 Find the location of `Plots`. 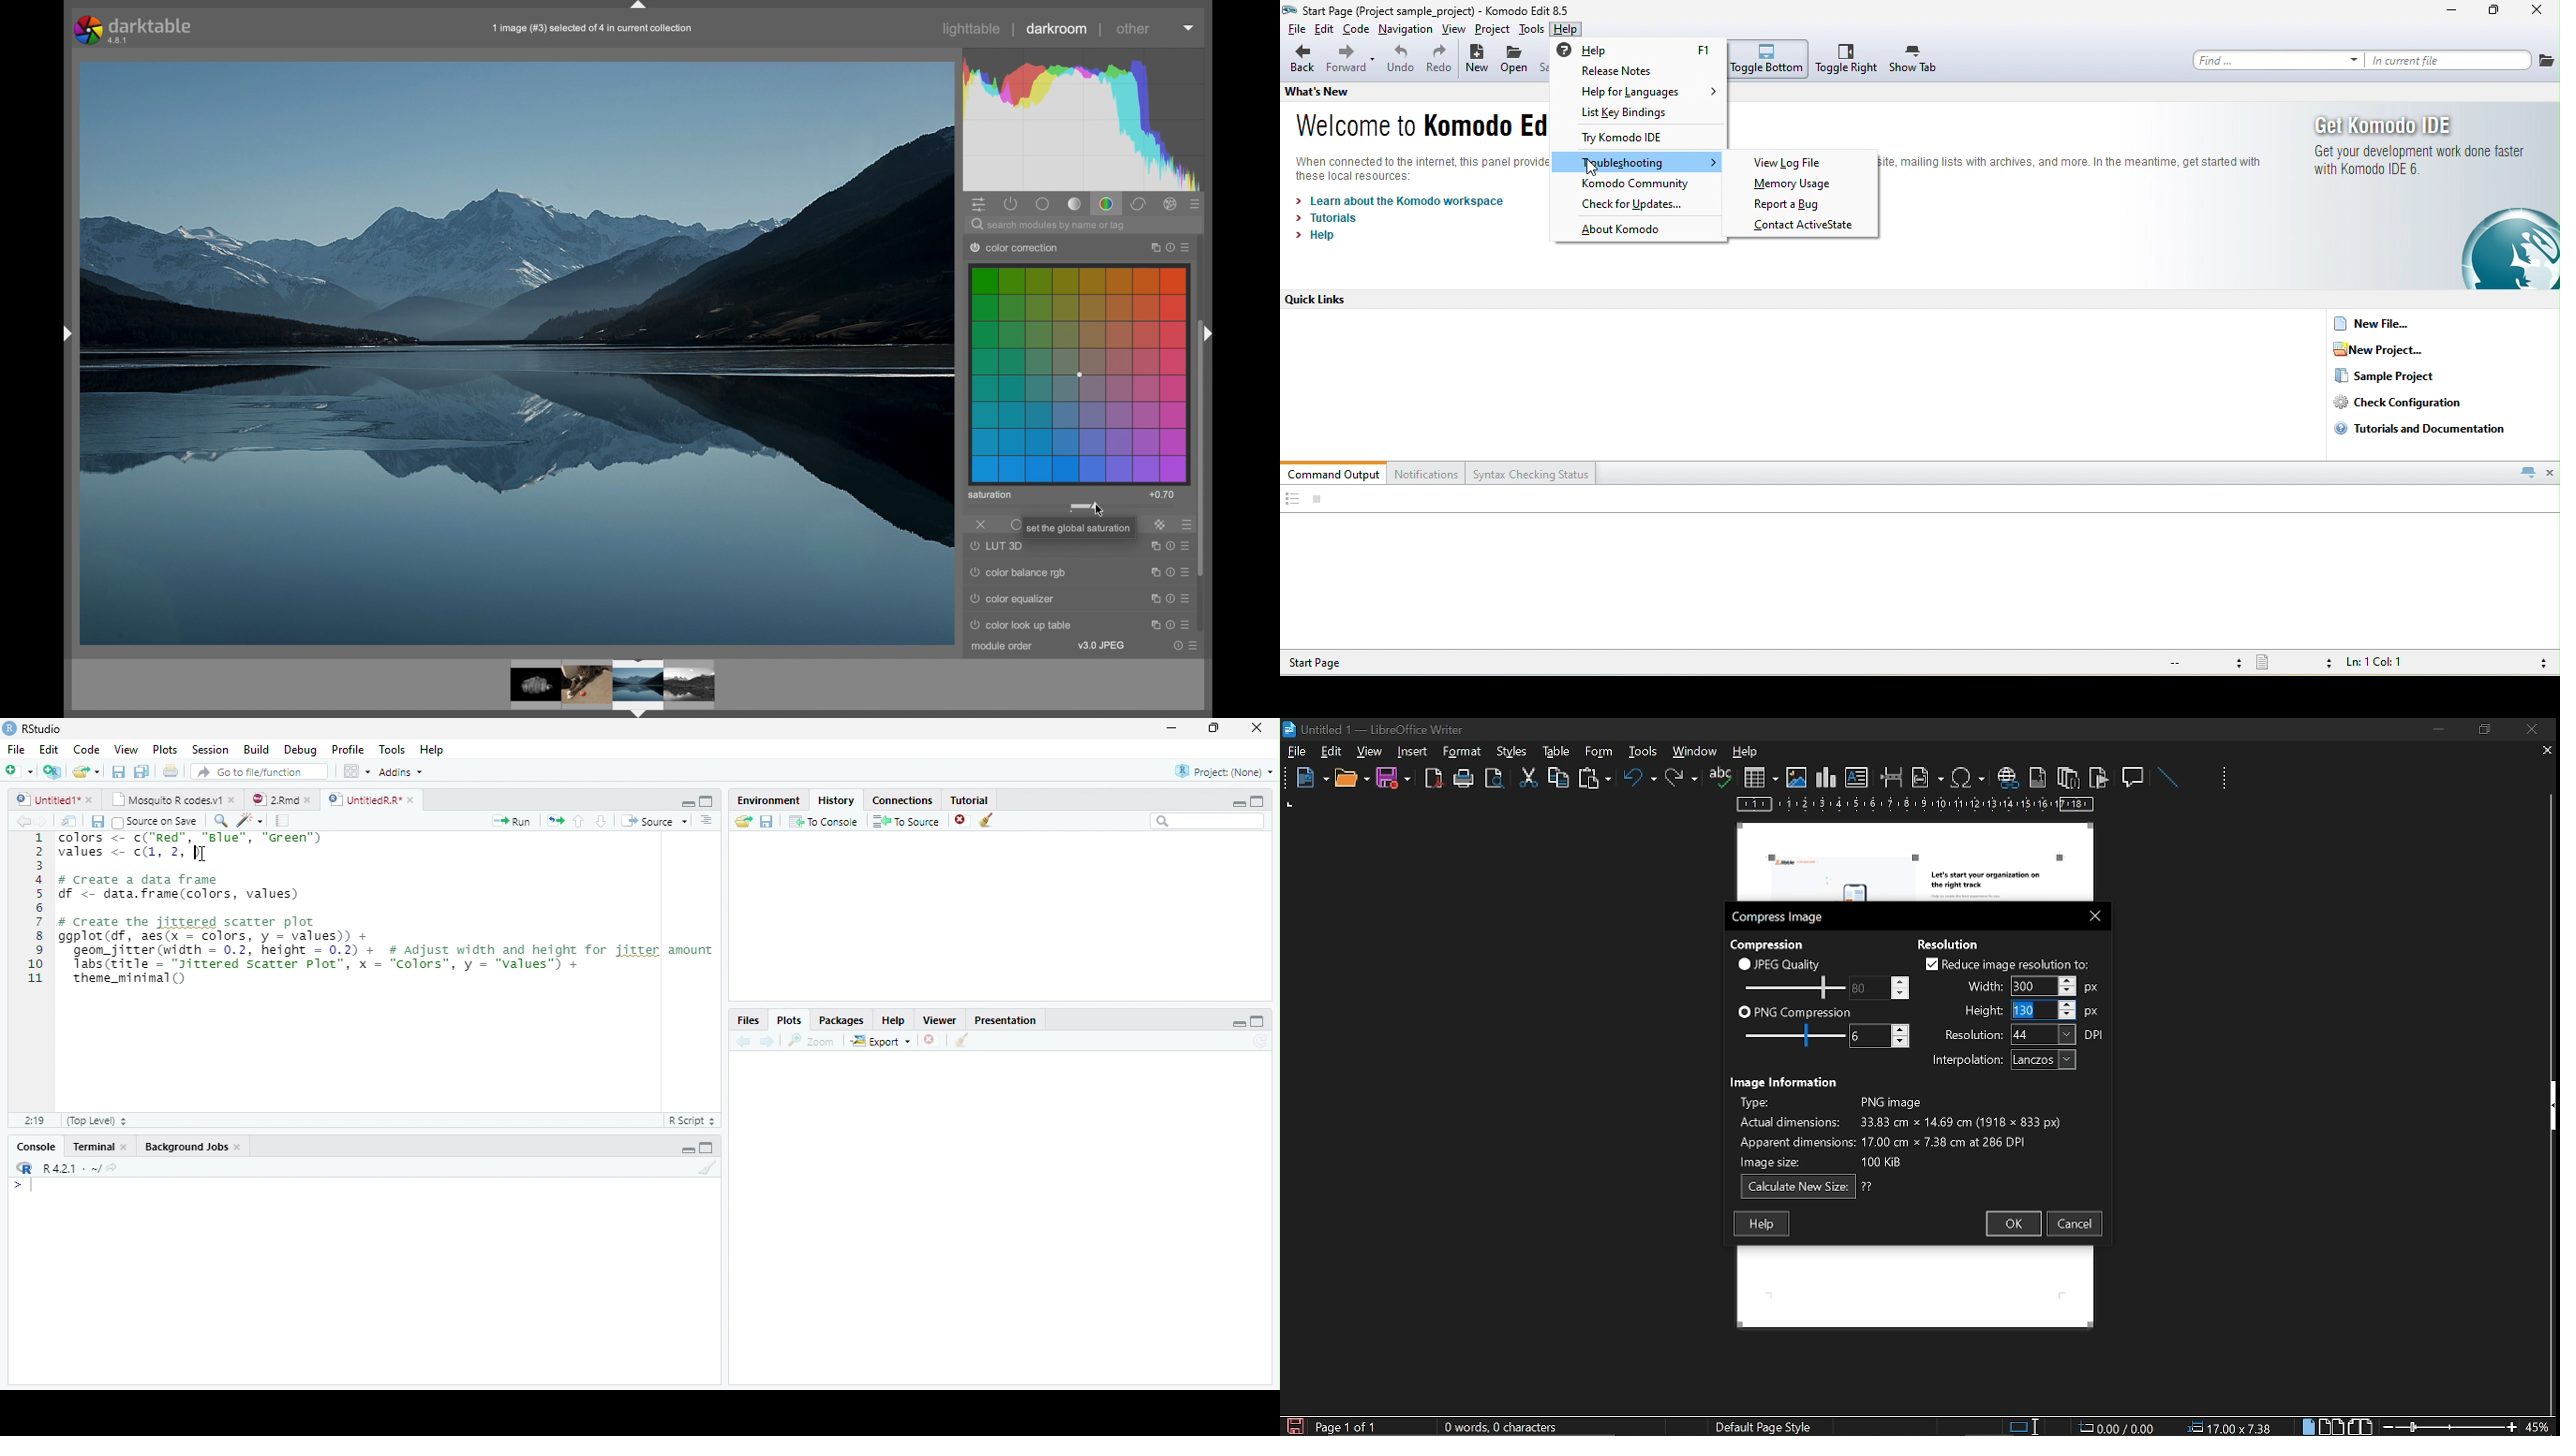

Plots is located at coordinates (166, 749).